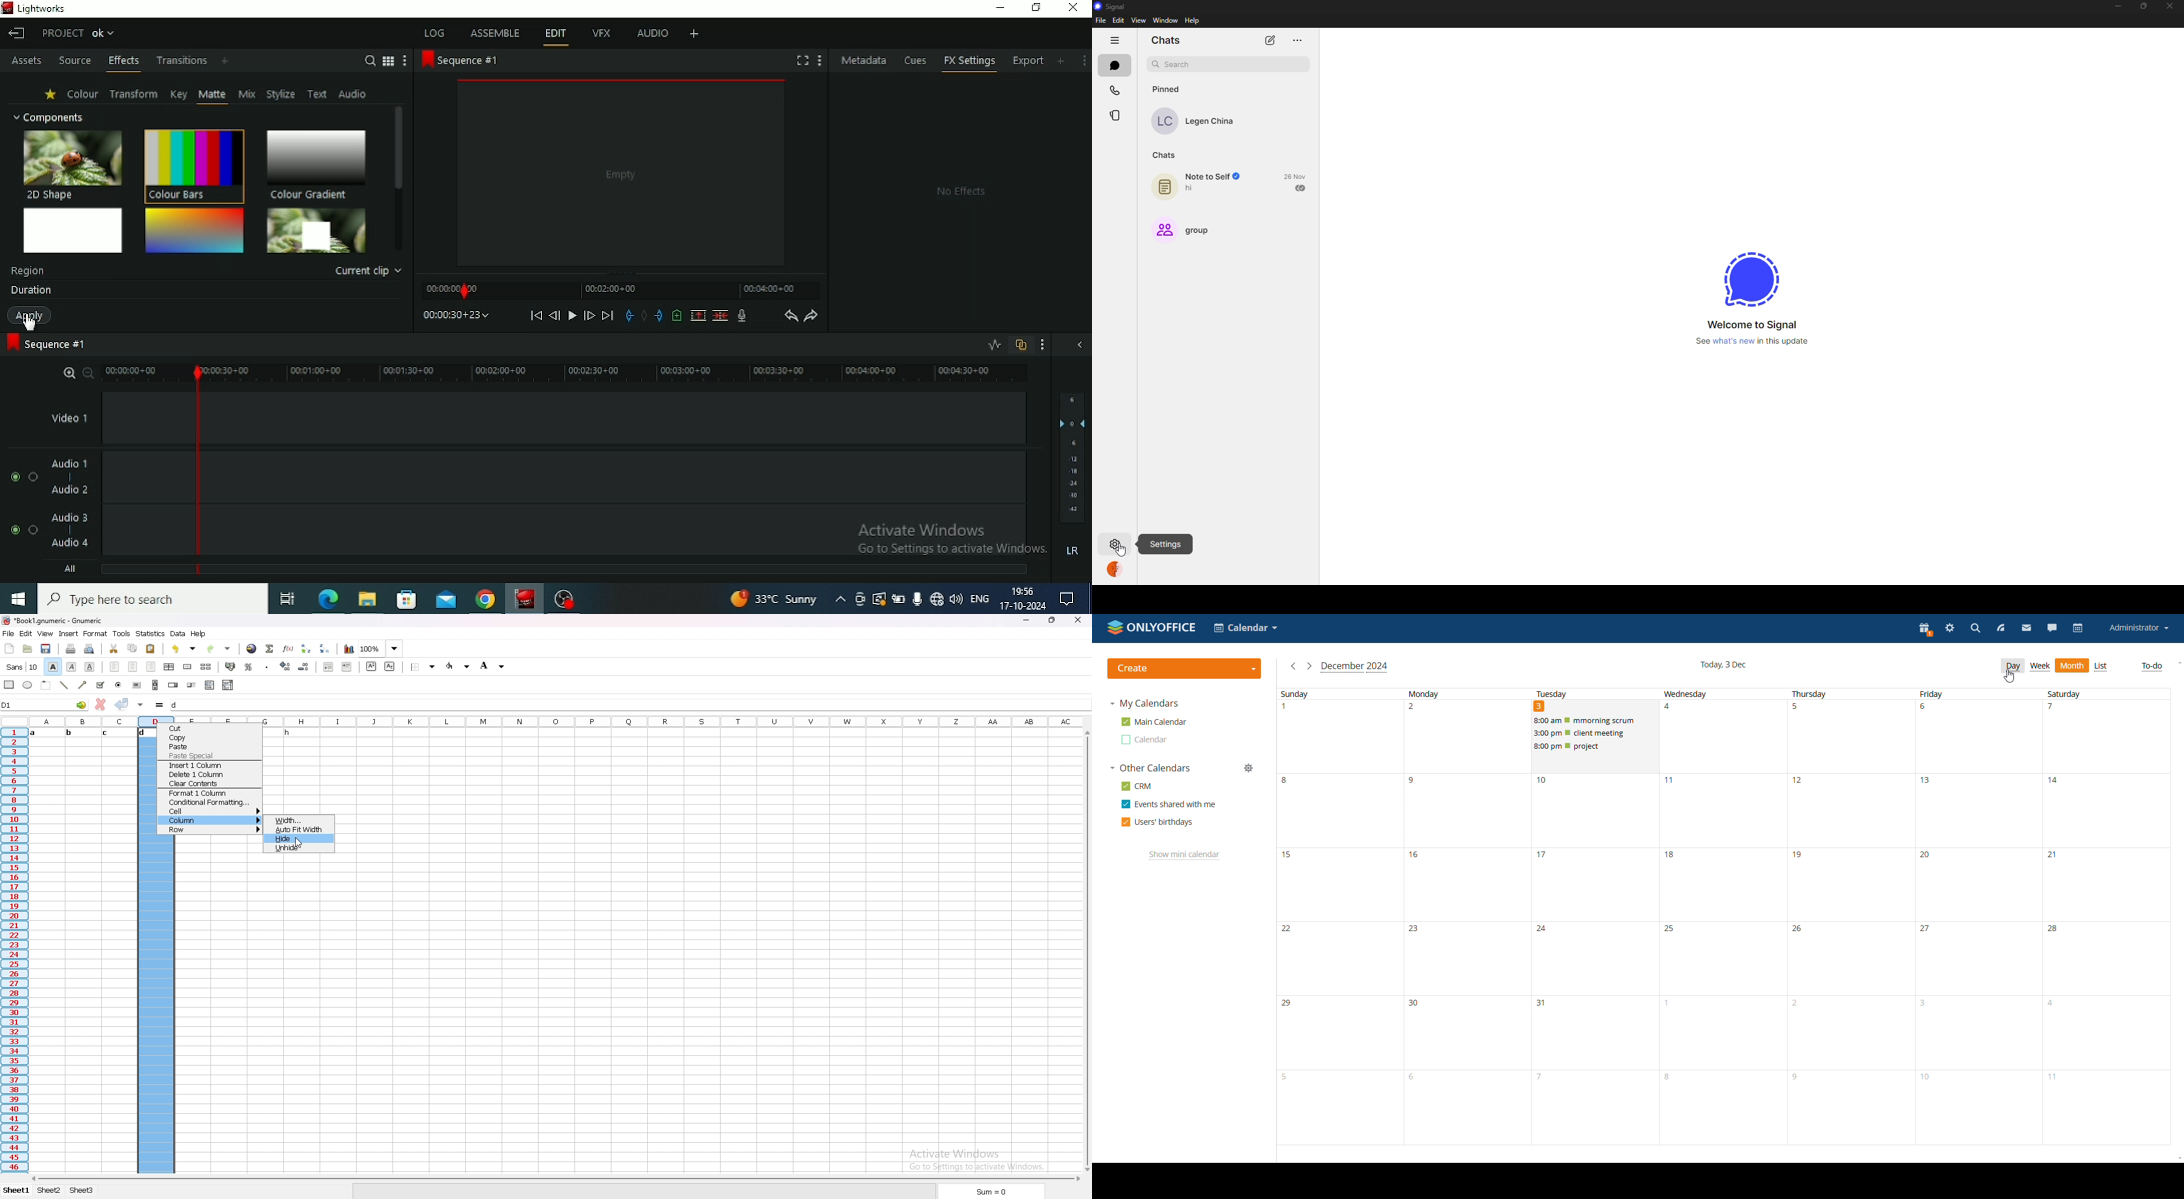 The image size is (2184, 1204). Describe the element at coordinates (286, 666) in the screenshot. I see `increase decimal` at that location.